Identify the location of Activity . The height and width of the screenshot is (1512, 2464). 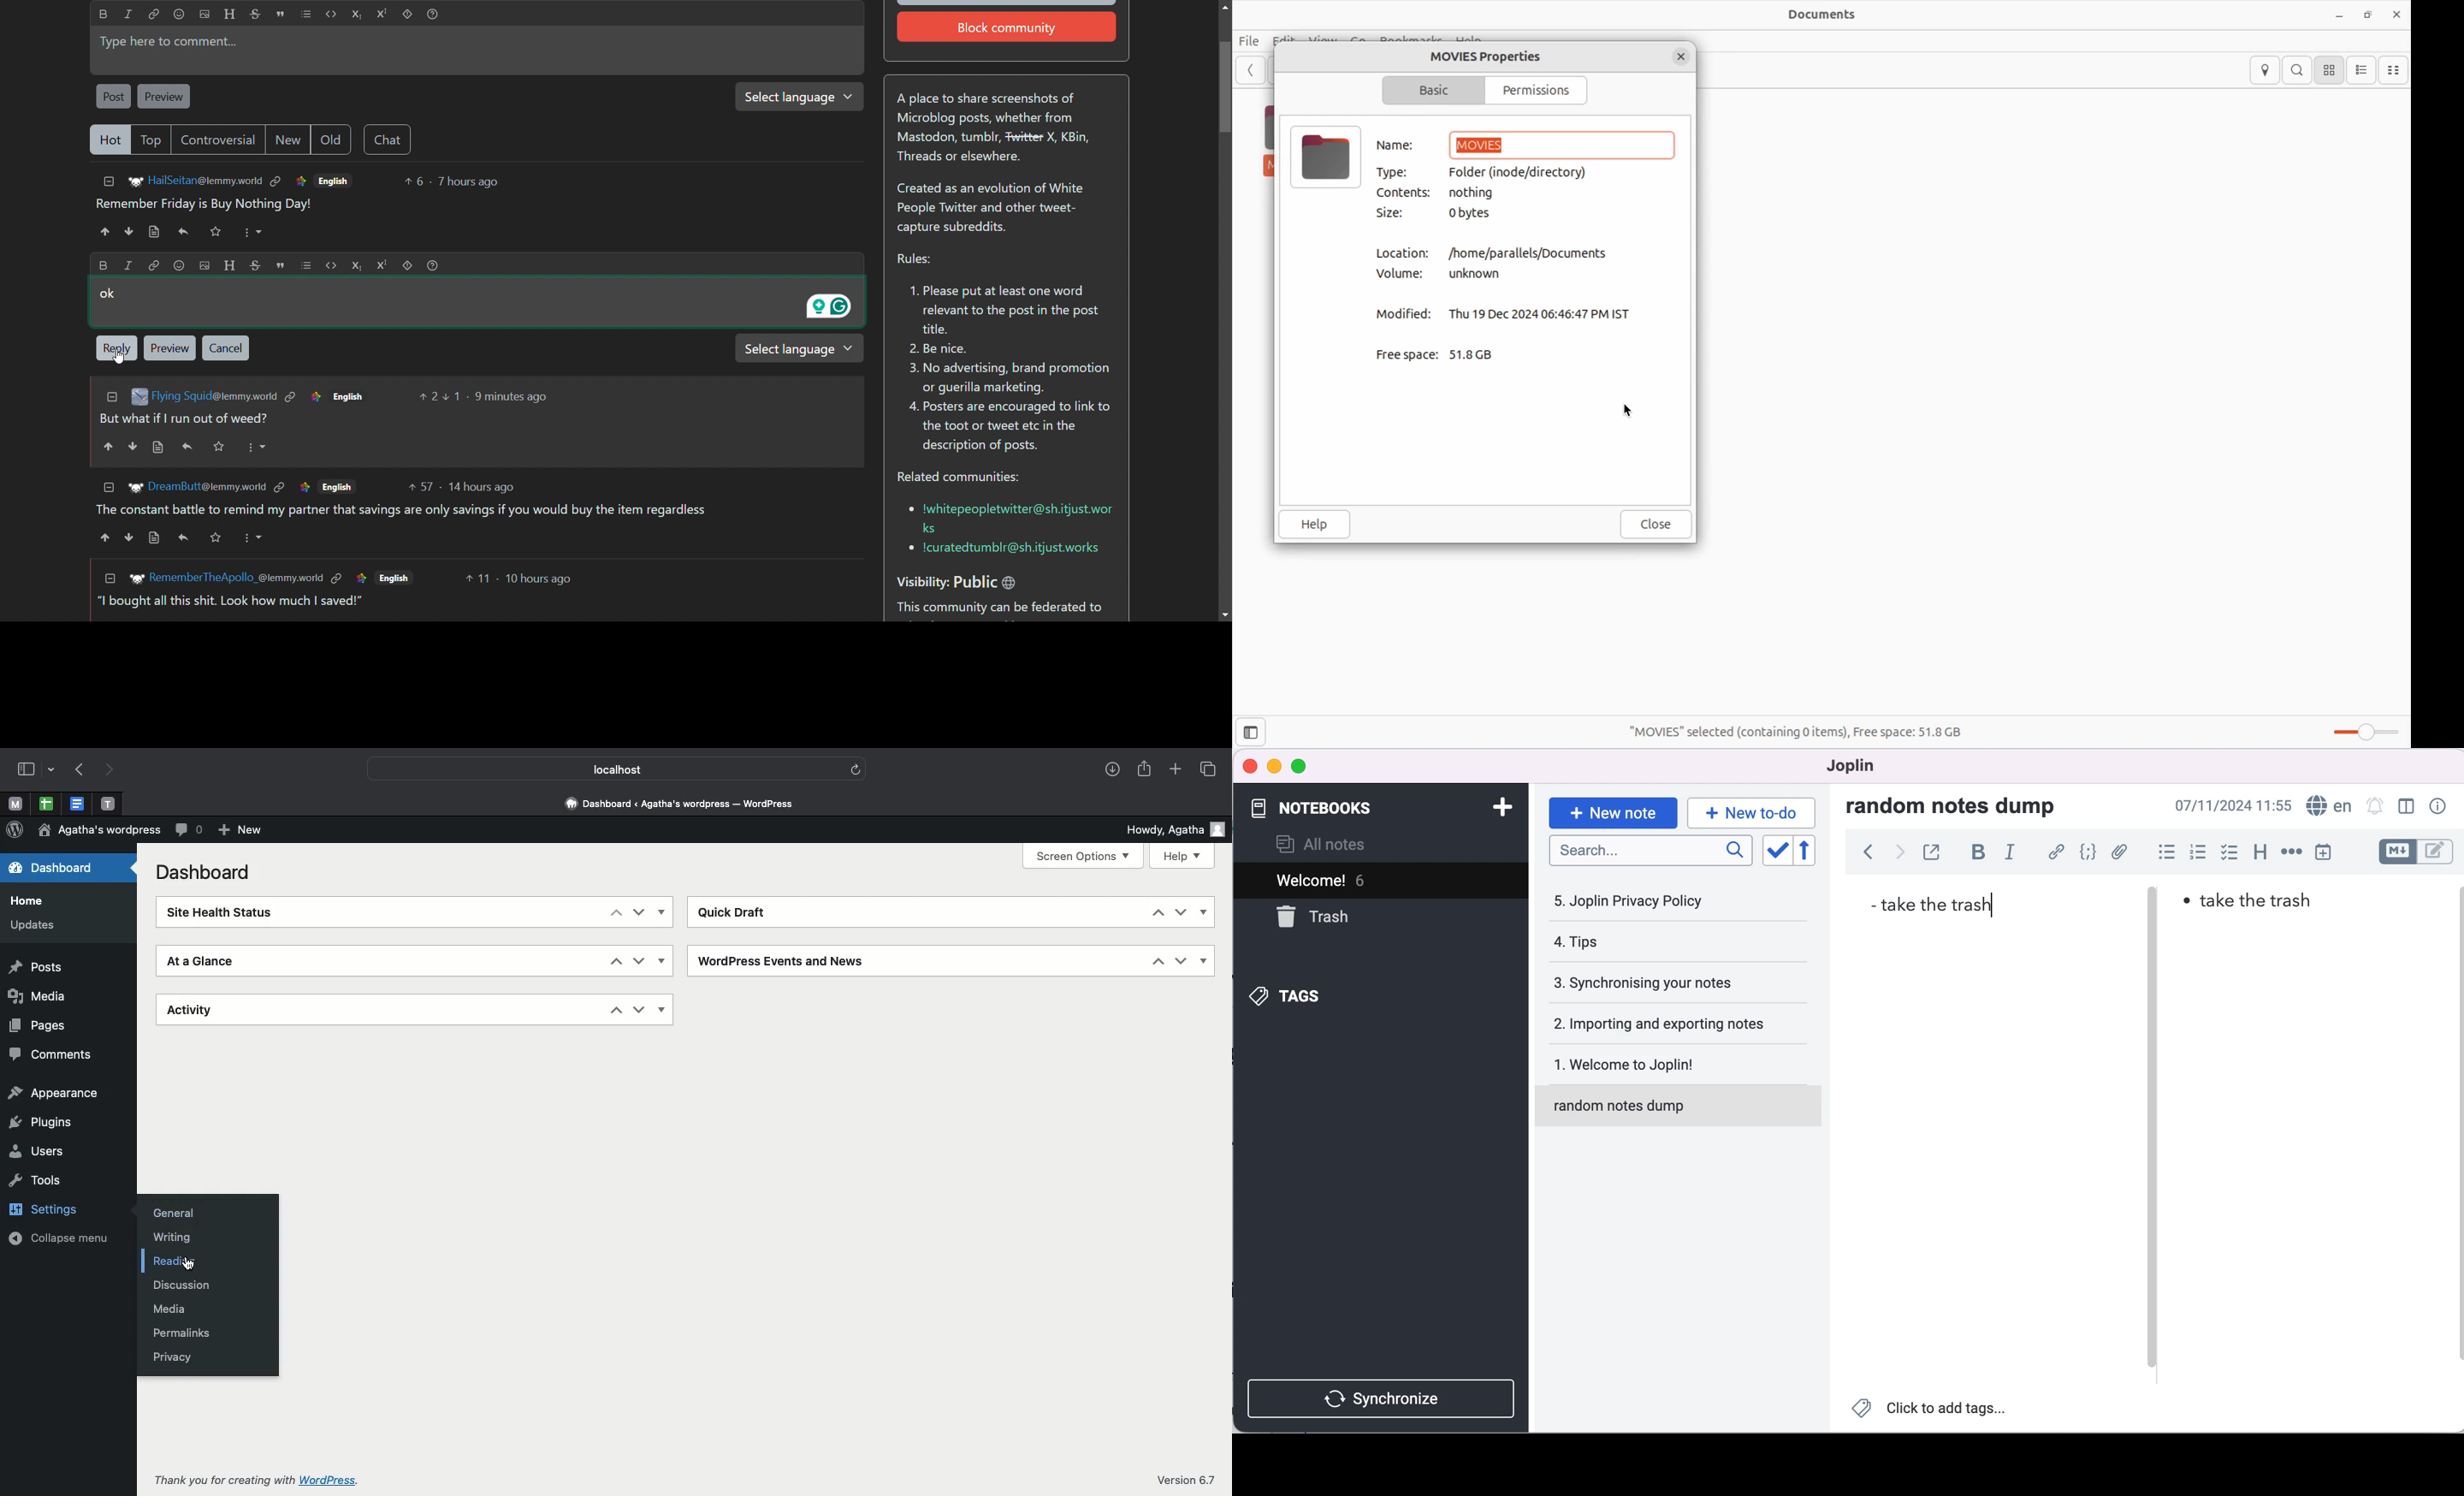
(187, 1011).